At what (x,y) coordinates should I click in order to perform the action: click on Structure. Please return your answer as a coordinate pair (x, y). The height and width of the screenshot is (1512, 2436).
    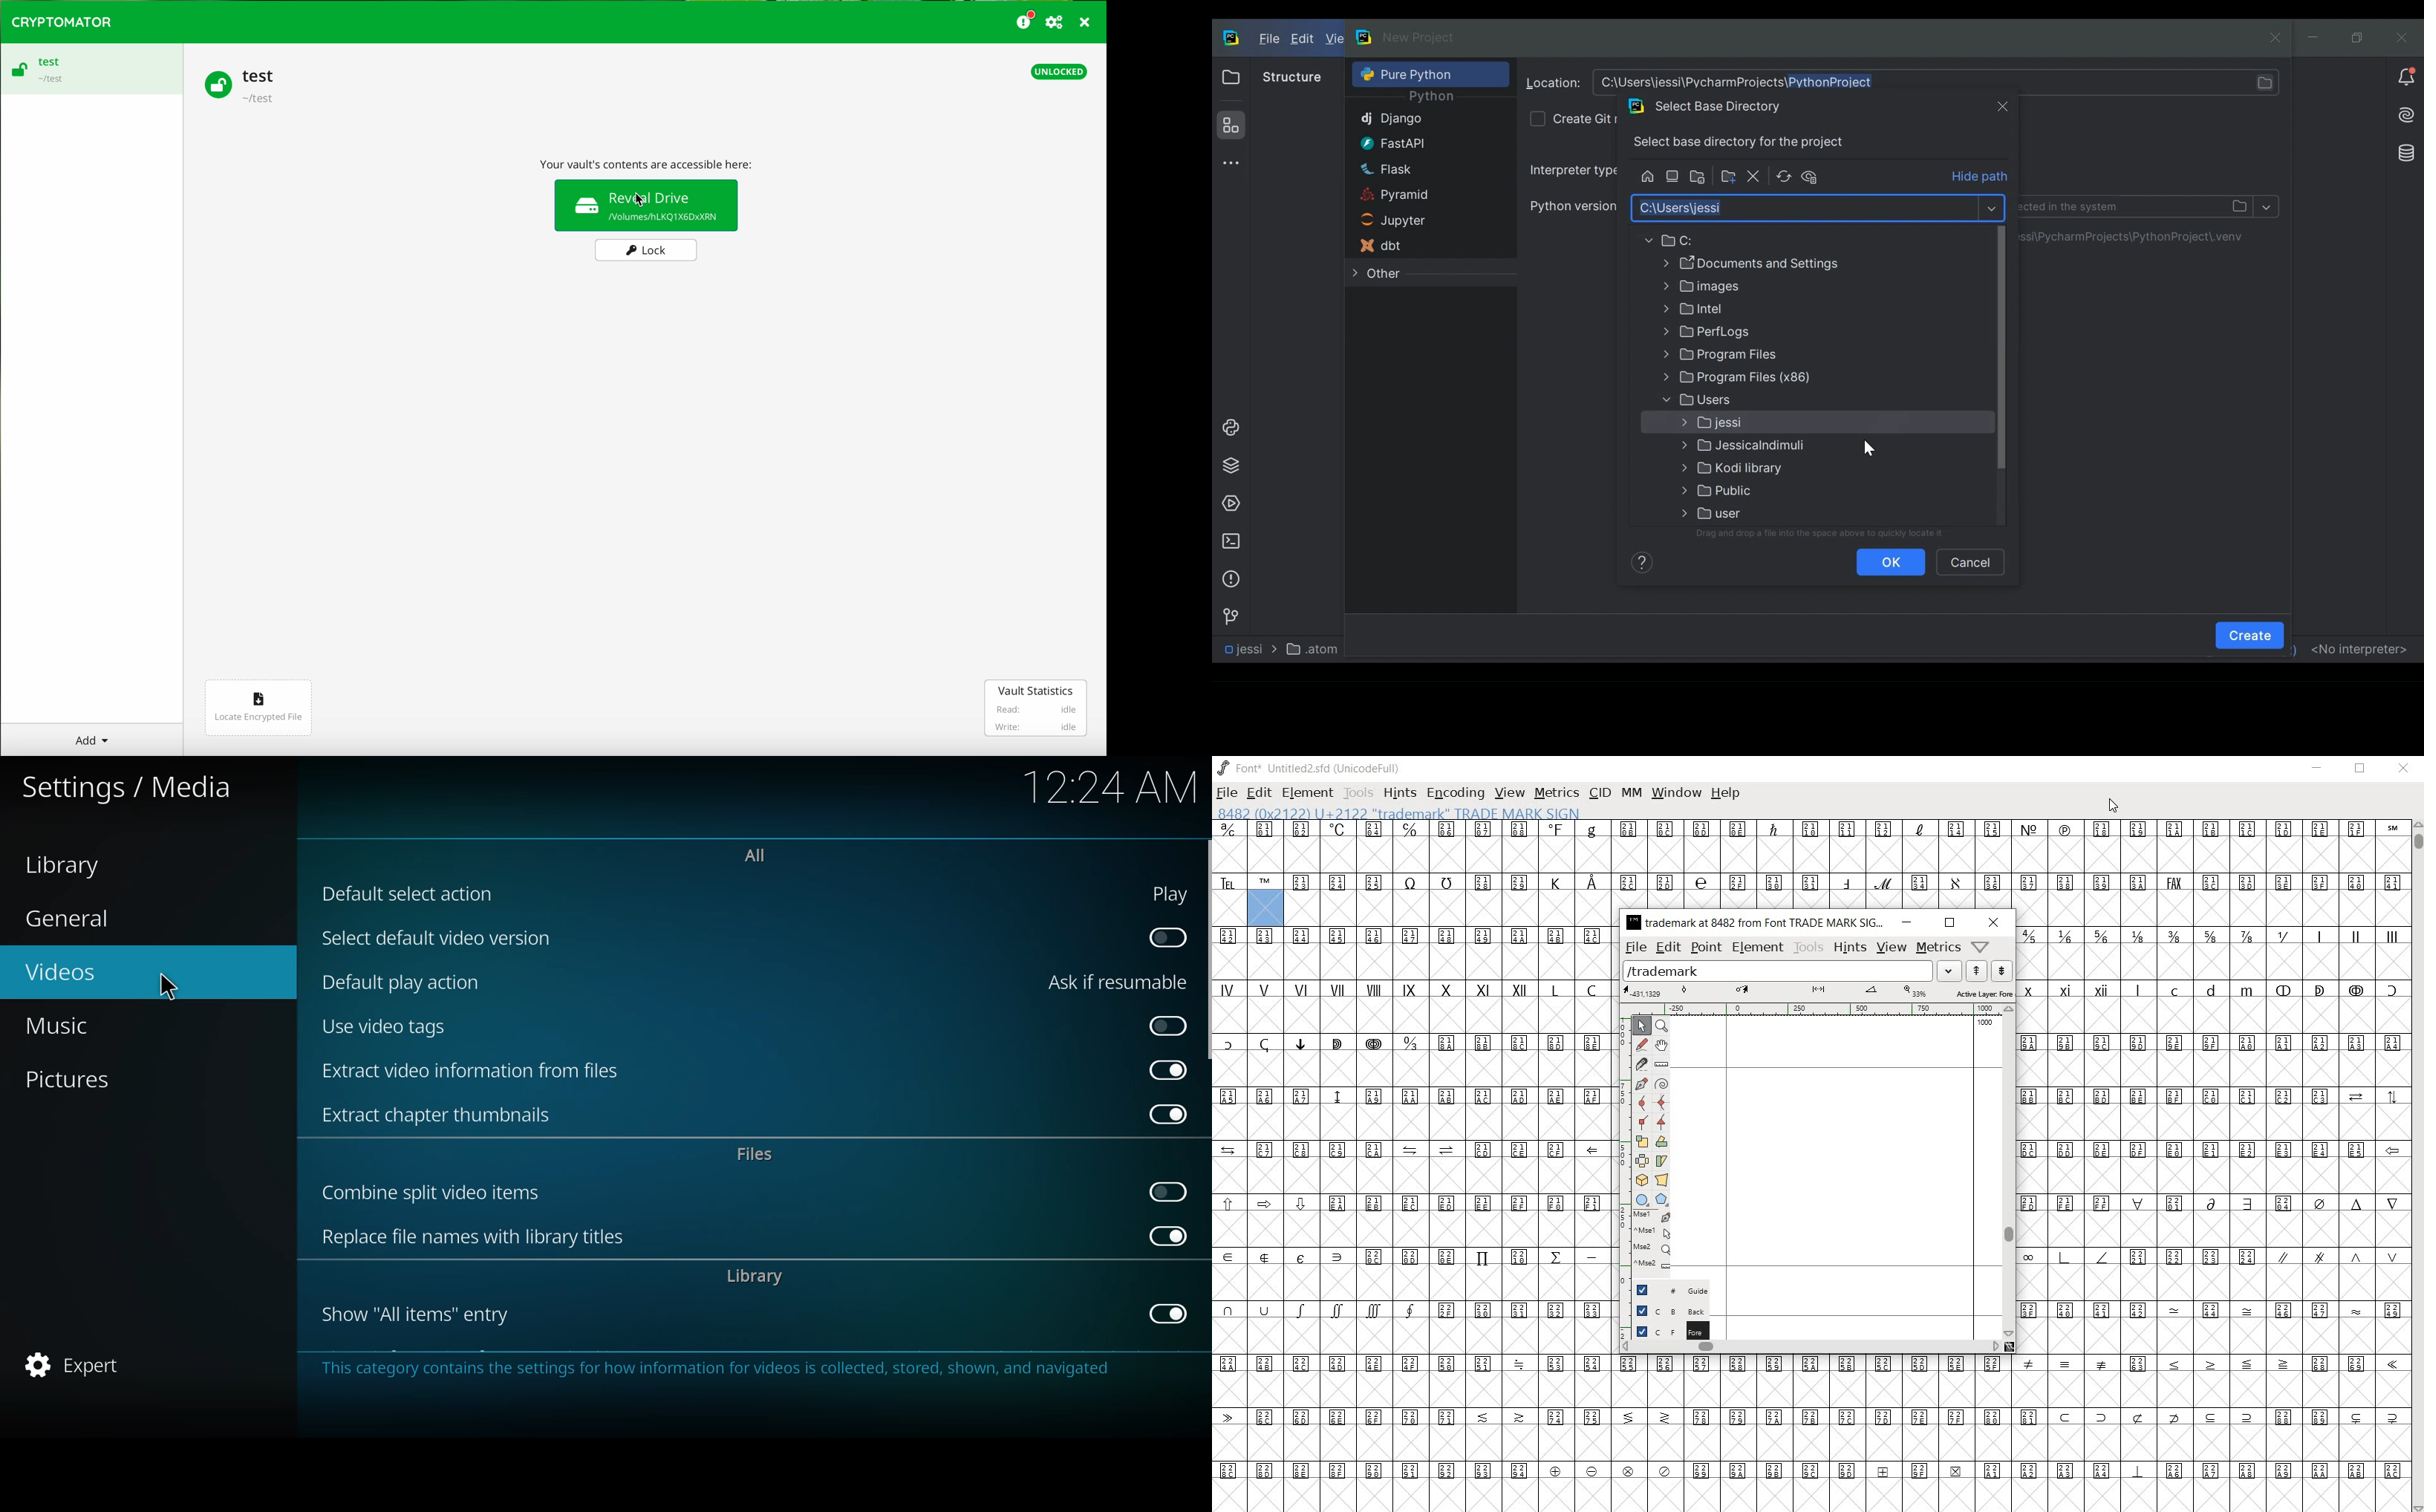
    Looking at the image, I should click on (1292, 77).